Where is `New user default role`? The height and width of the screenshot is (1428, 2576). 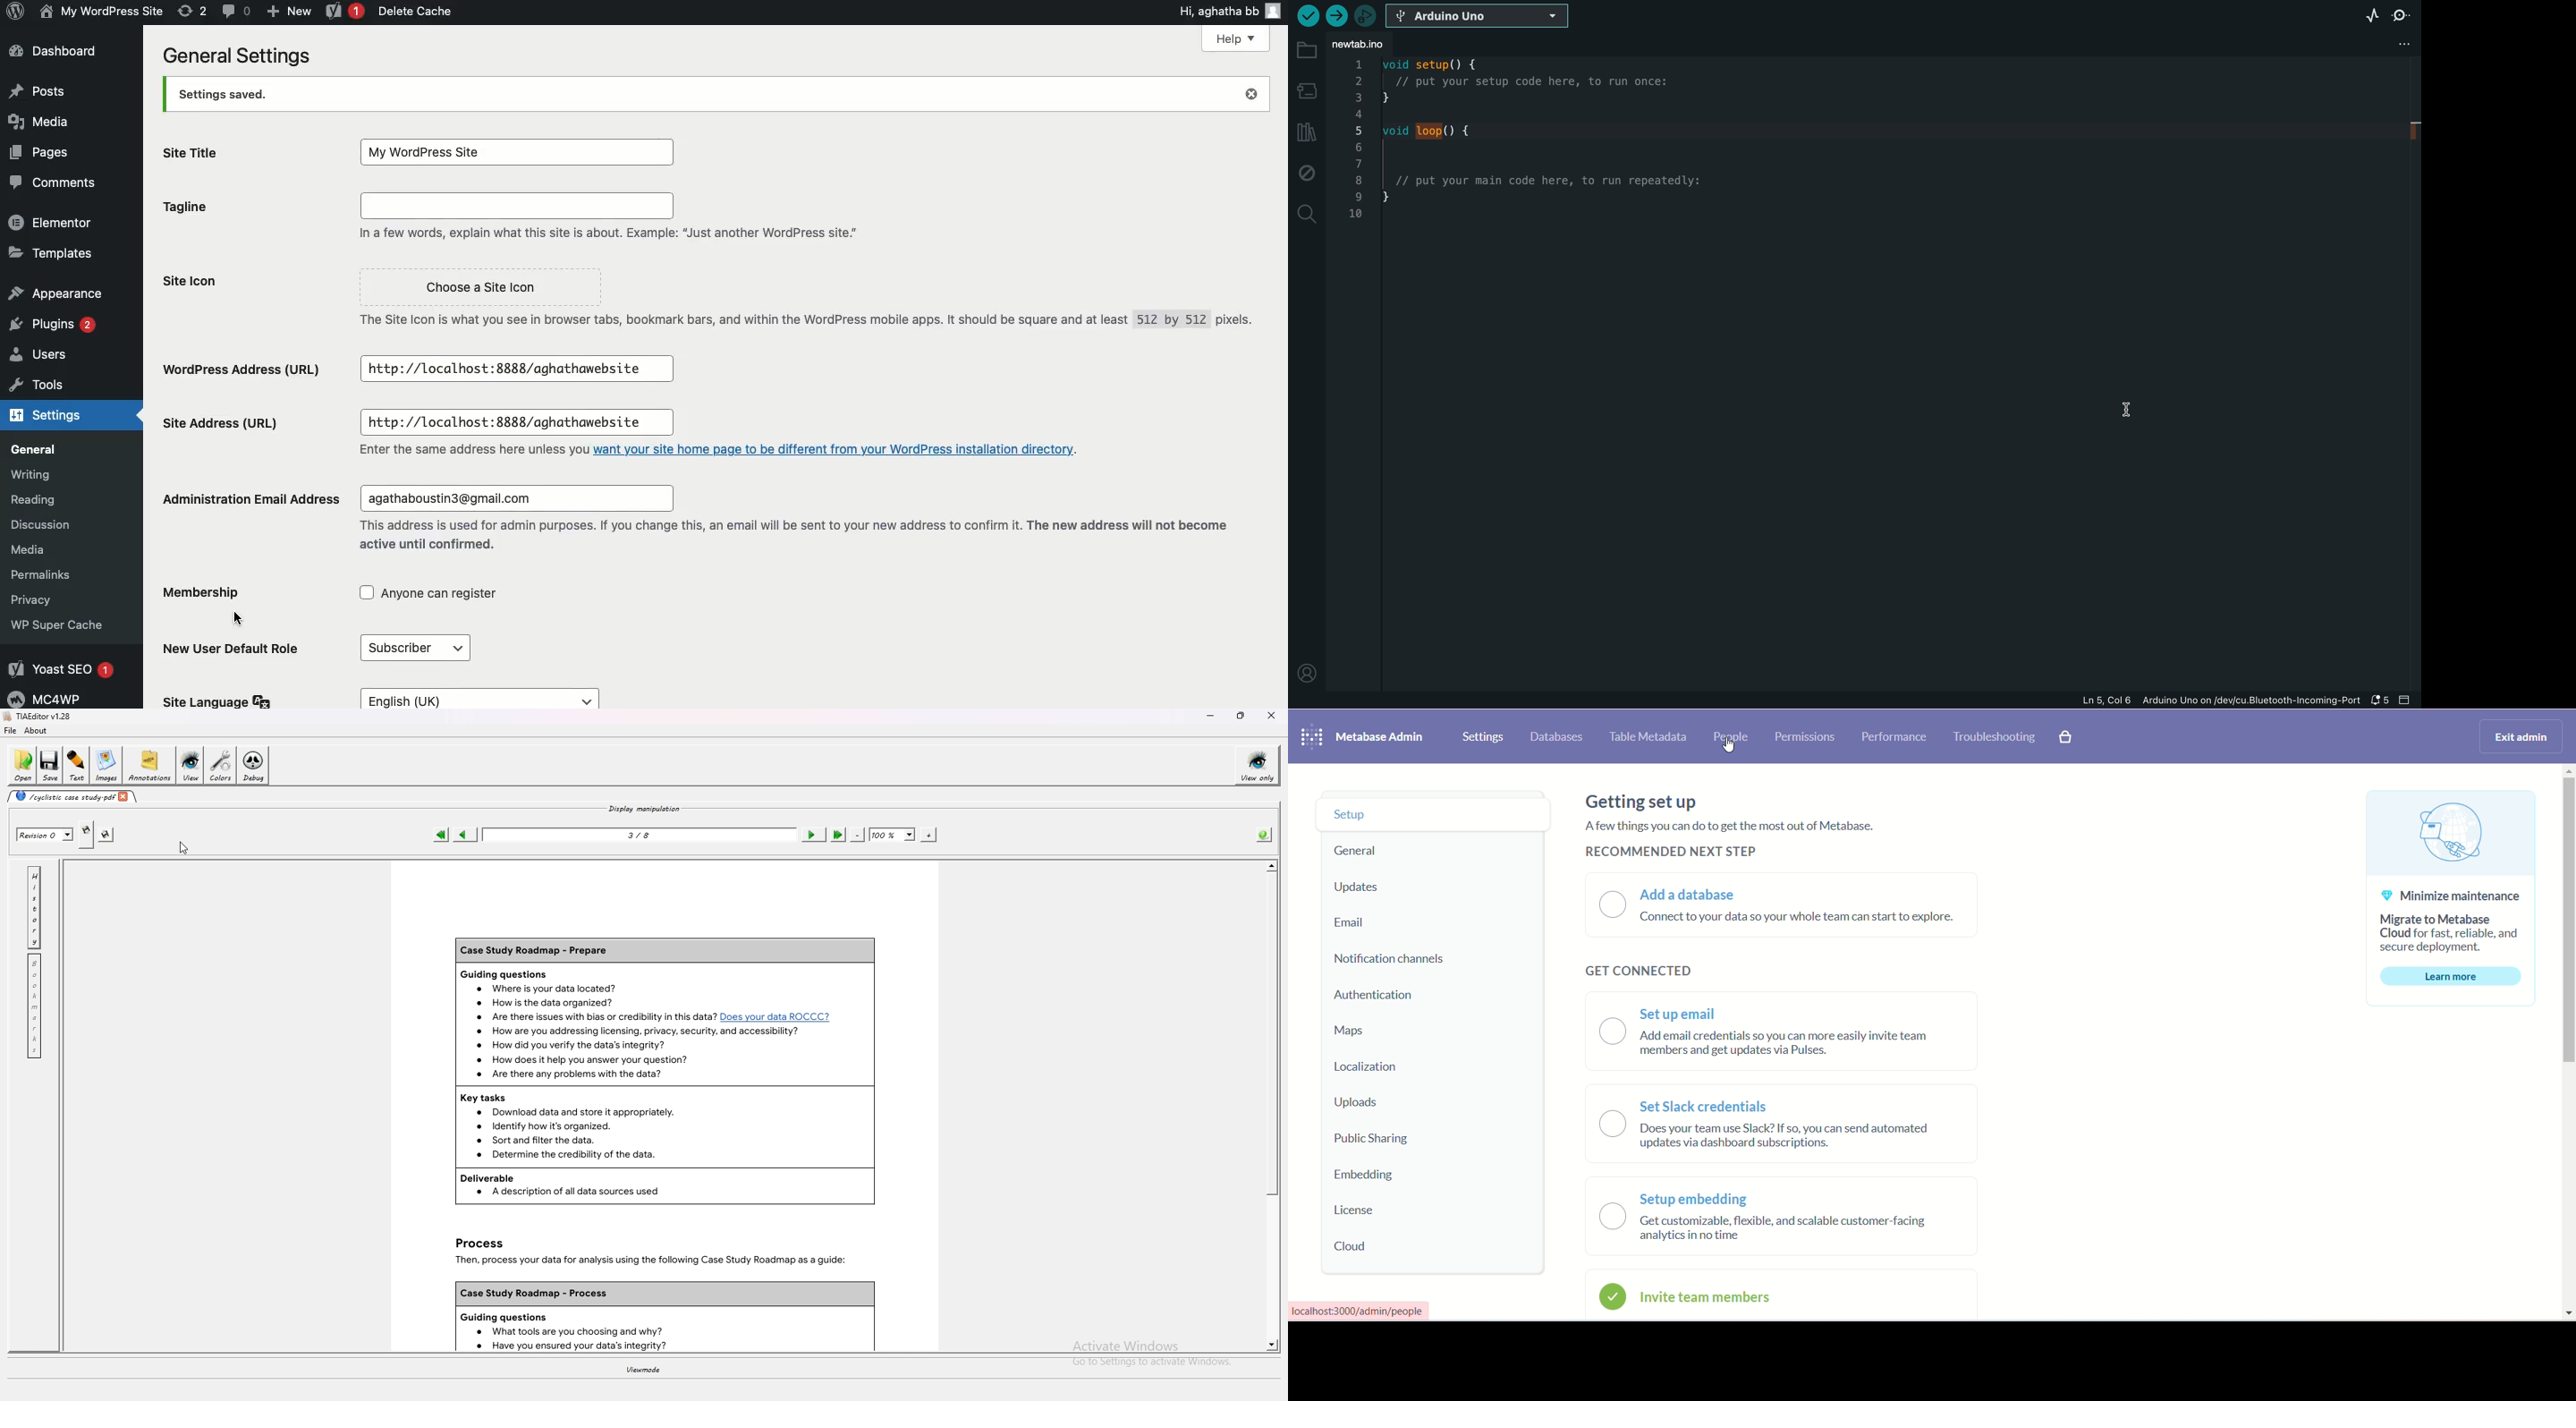 New user default role is located at coordinates (231, 649).